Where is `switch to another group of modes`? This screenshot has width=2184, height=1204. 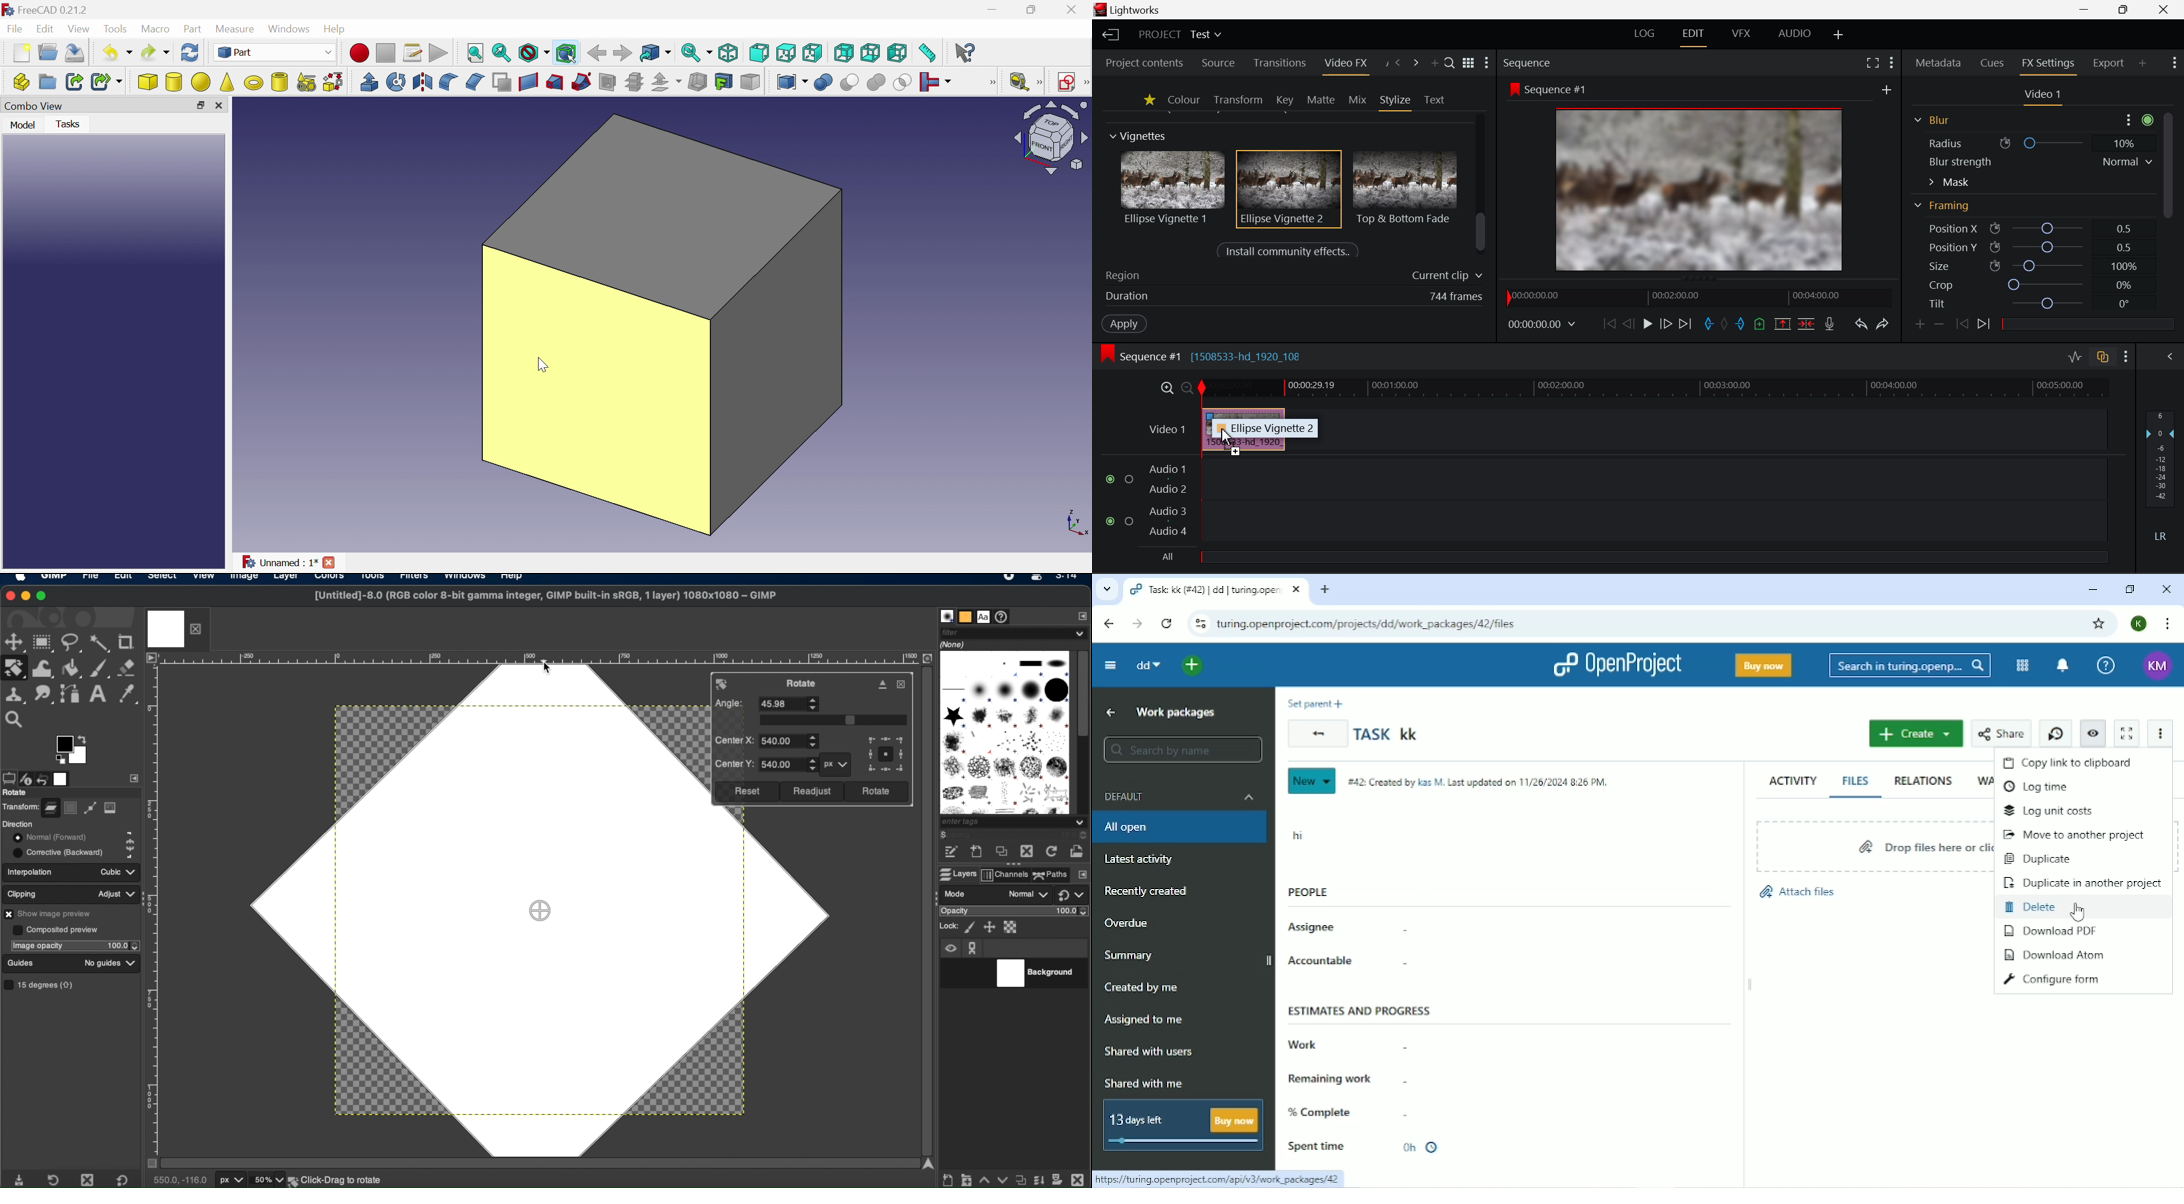
switch to another group of modes is located at coordinates (1074, 896).